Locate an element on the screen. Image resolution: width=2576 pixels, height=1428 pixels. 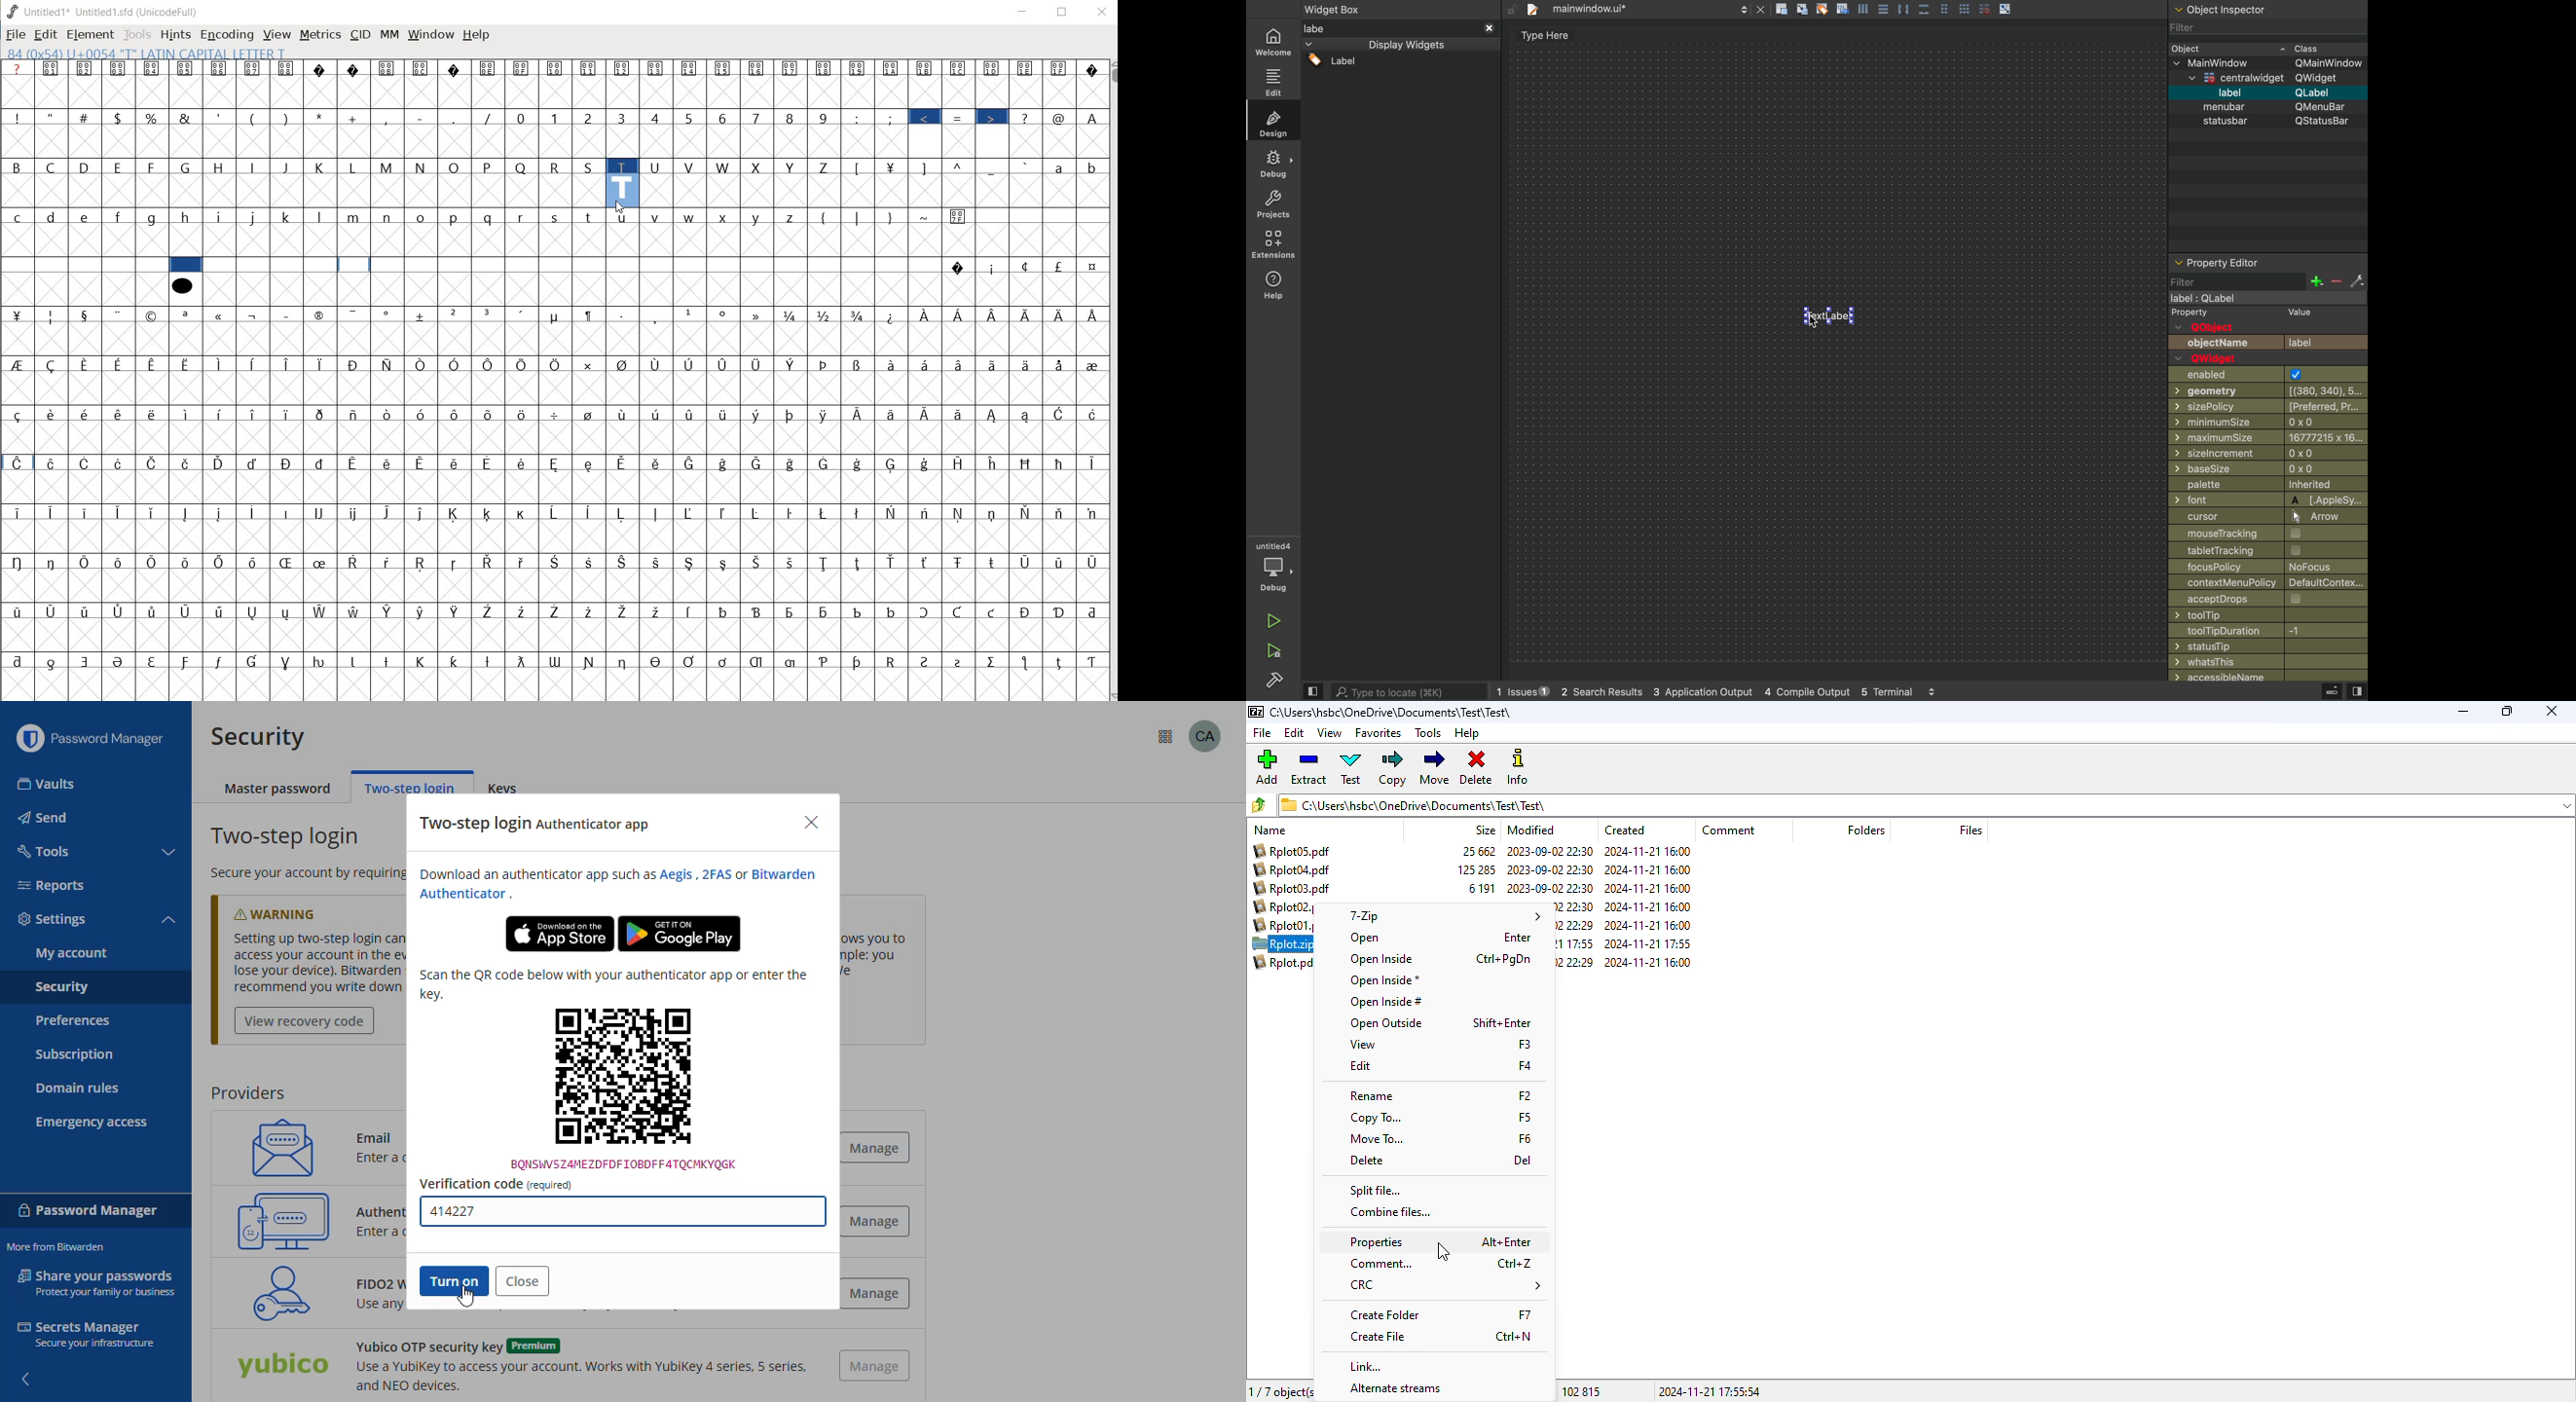
more from bitwarden is located at coordinates (1166, 738).